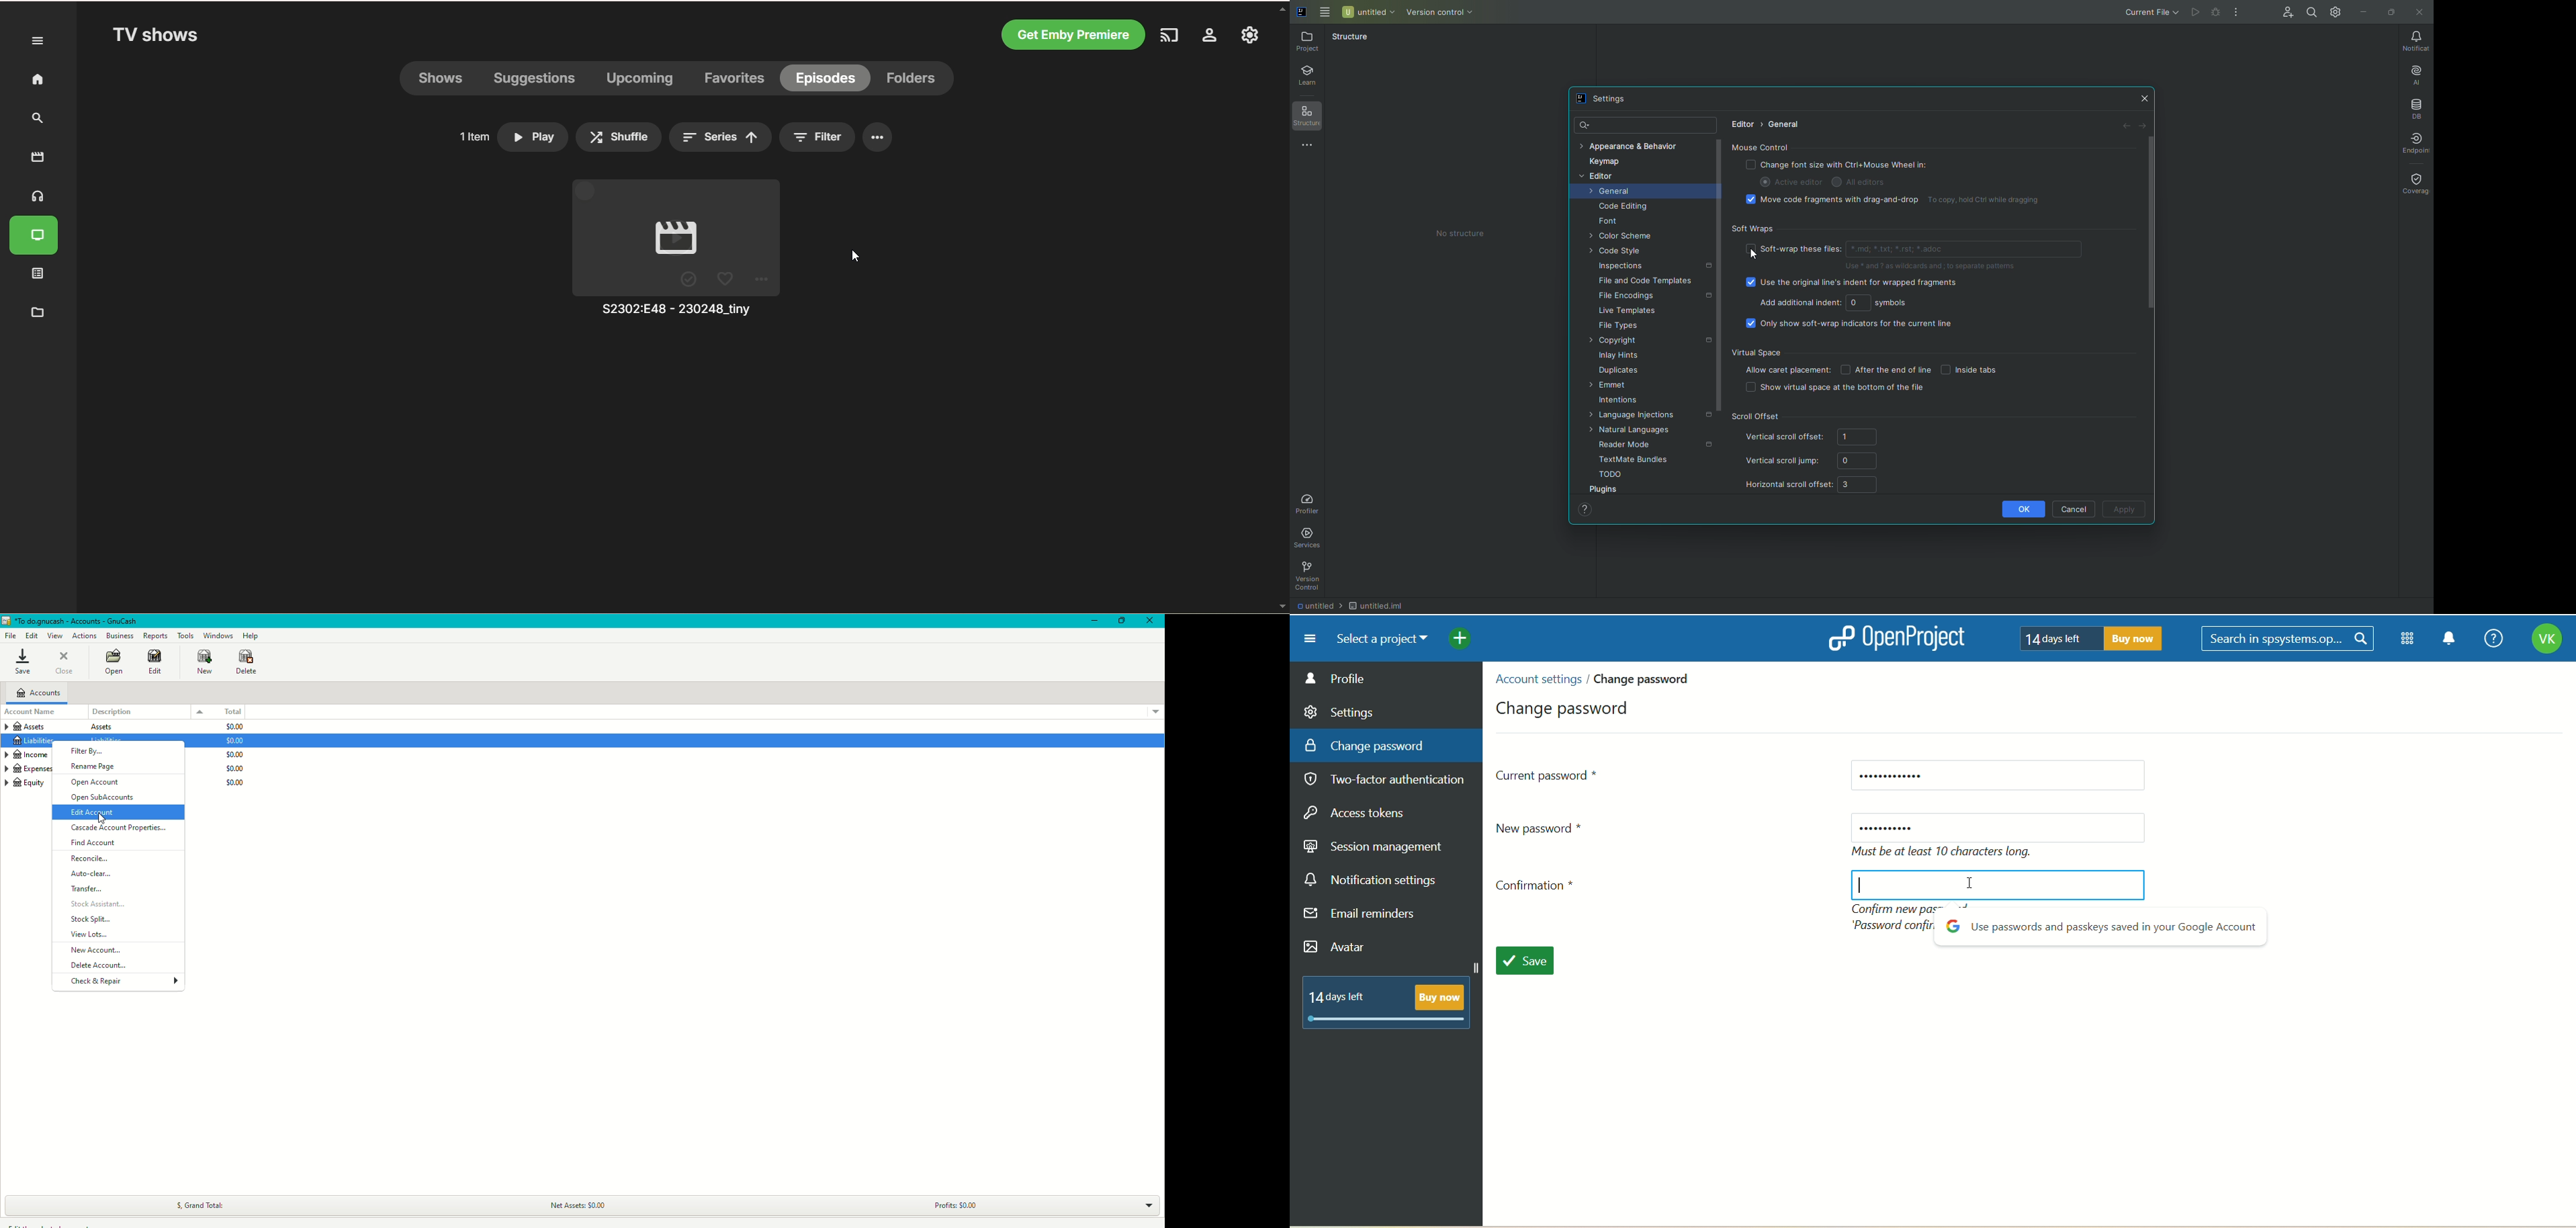  Describe the element at coordinates (1647, 678) in the screenshot. I see `change password` at that location.